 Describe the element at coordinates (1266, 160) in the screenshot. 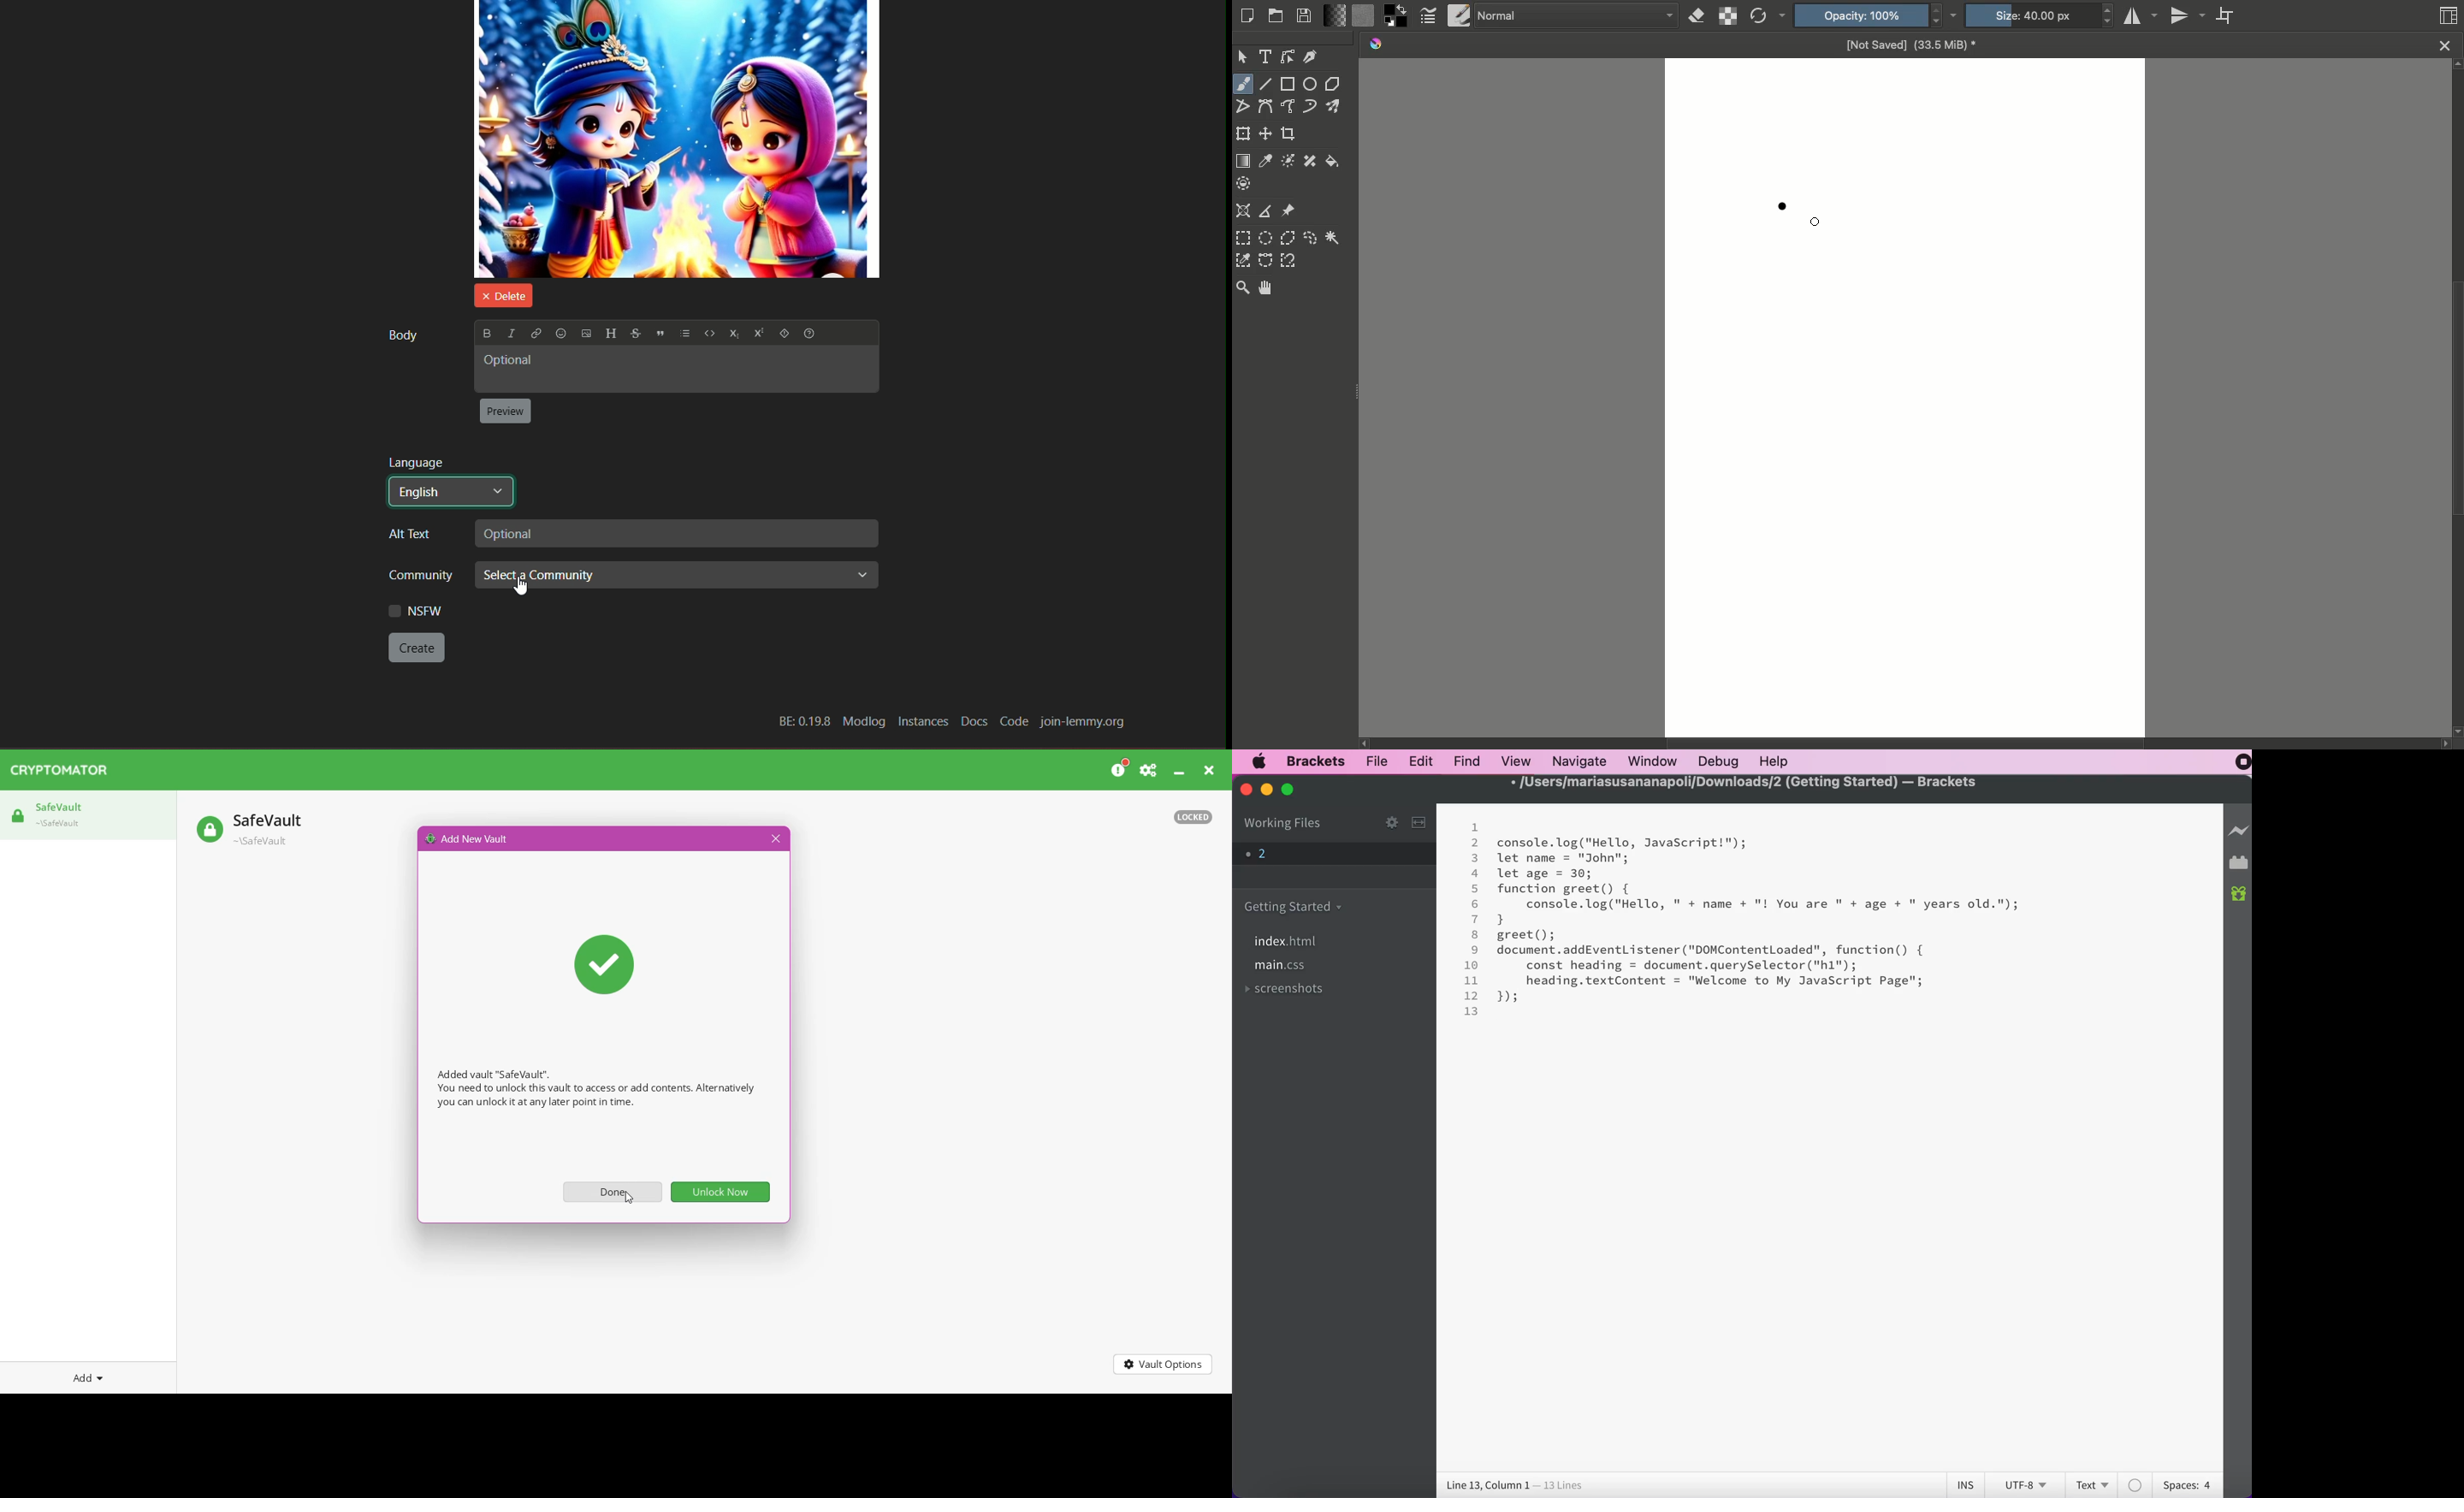

I see `Sample color` at that location.